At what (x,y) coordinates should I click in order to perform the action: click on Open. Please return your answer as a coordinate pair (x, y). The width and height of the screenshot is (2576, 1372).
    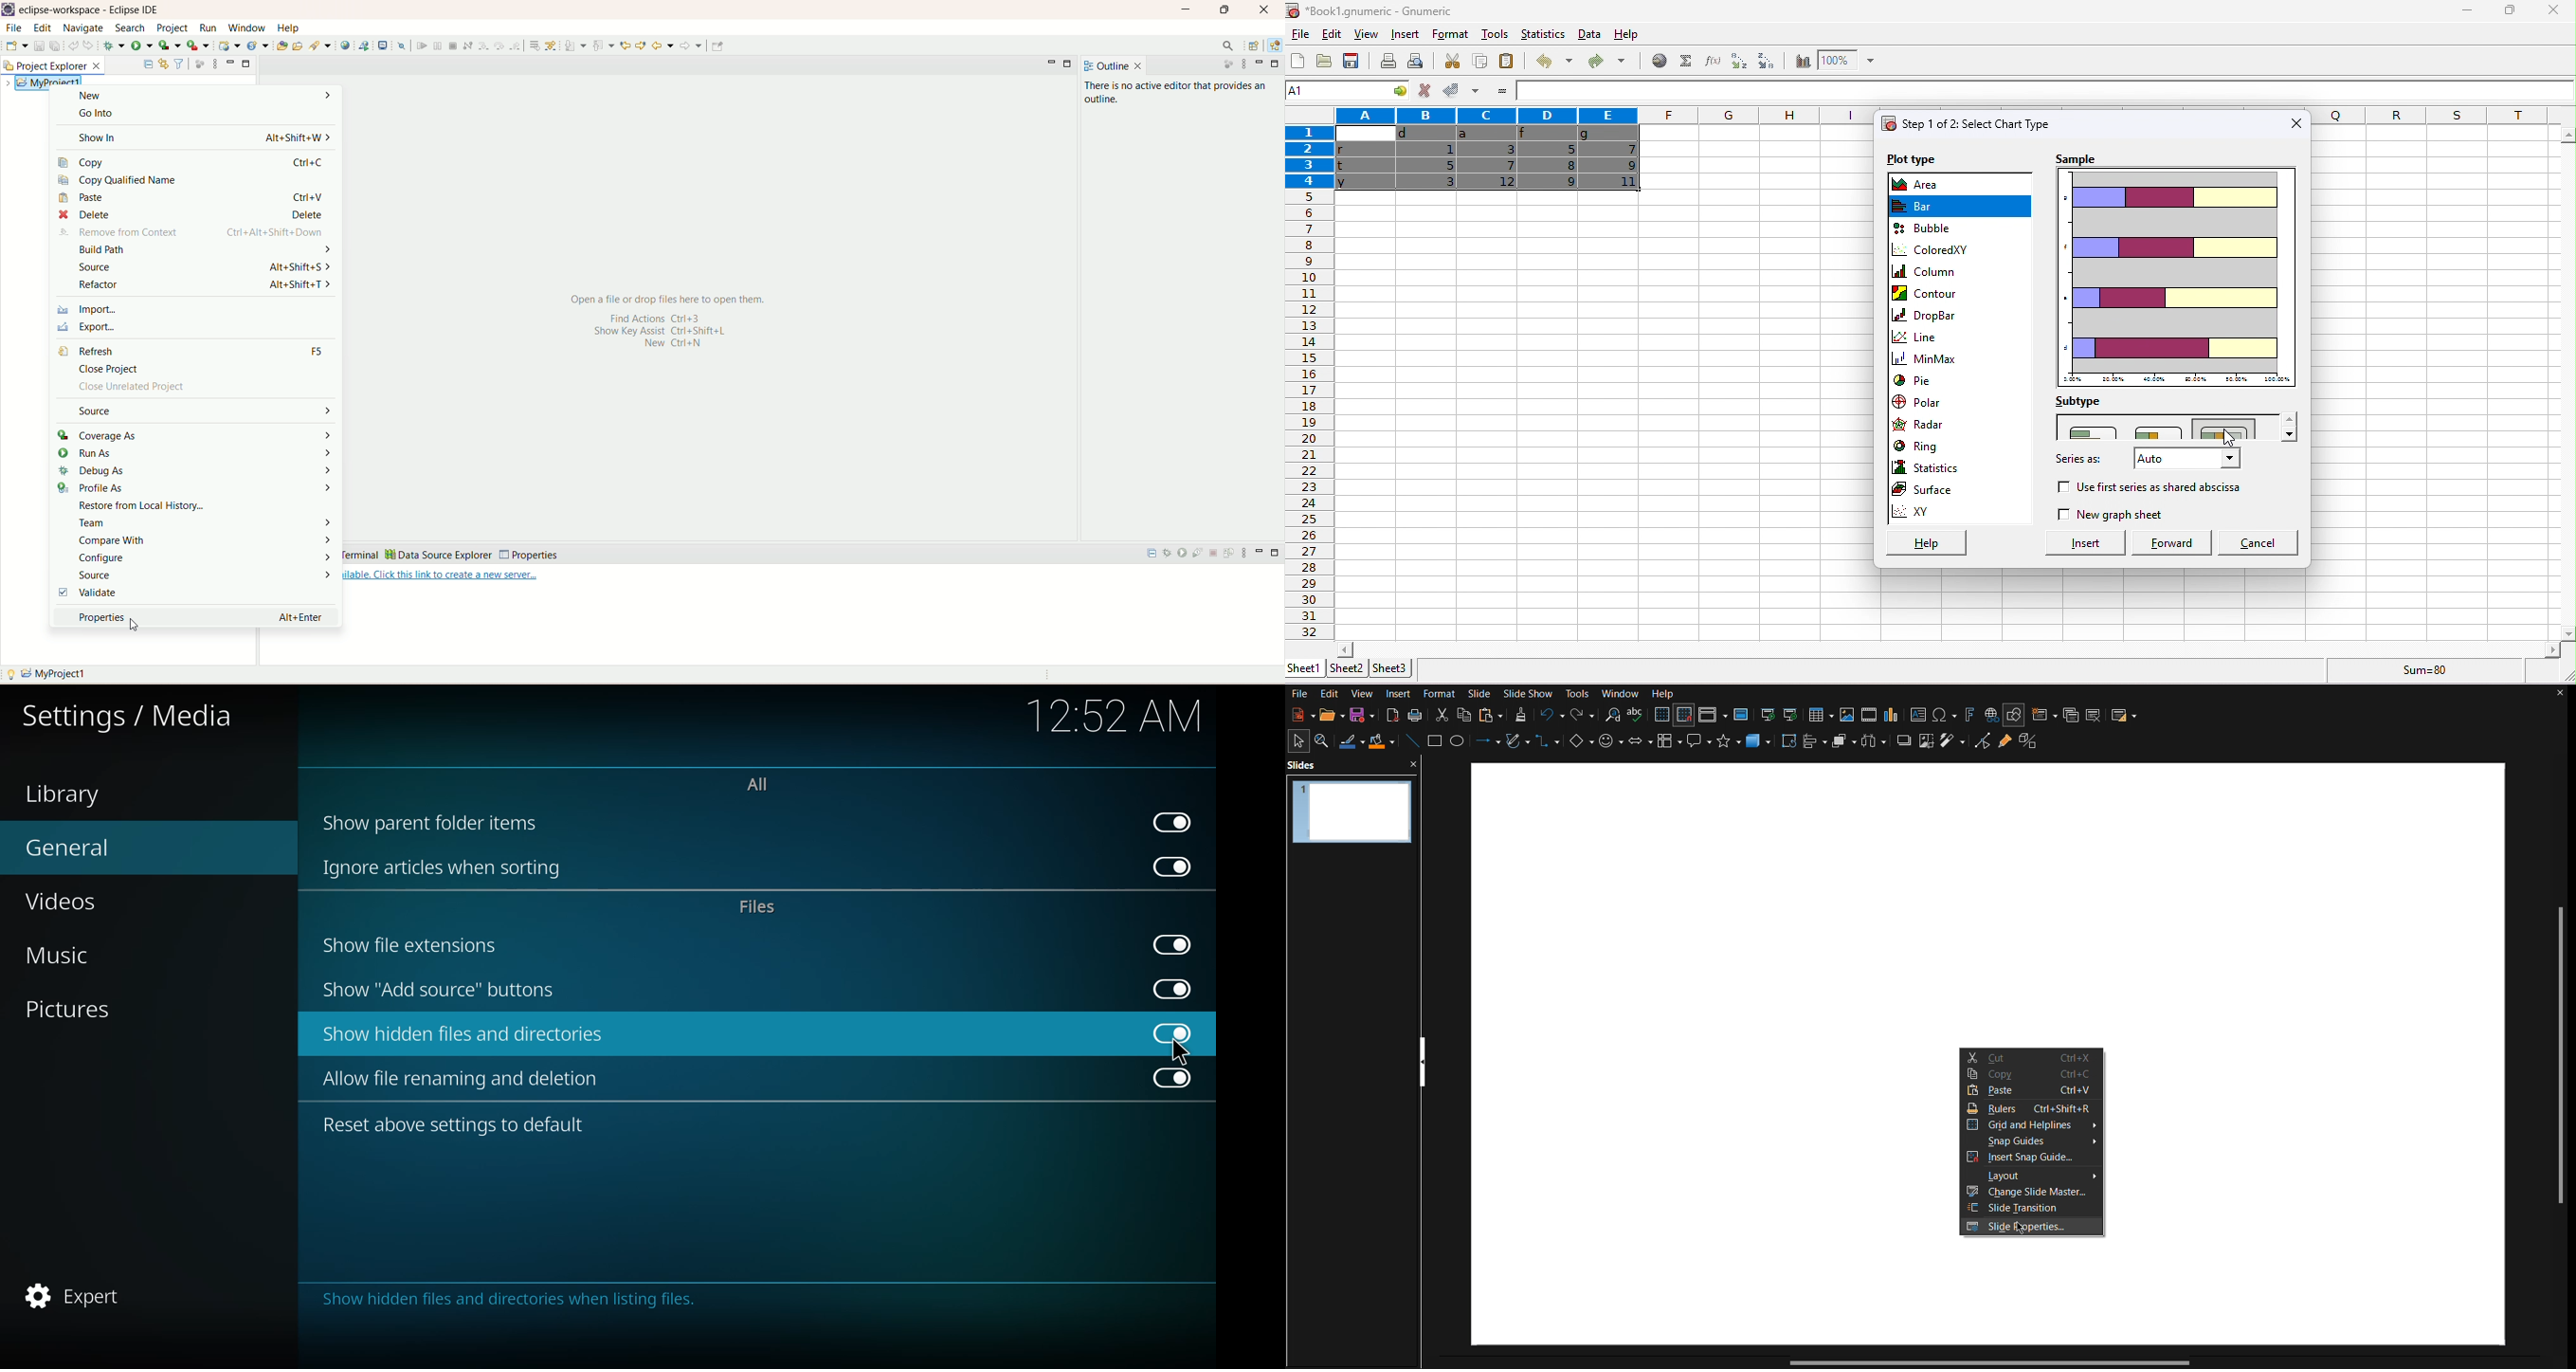
    Looking at the image, I should click on (1327, 715).